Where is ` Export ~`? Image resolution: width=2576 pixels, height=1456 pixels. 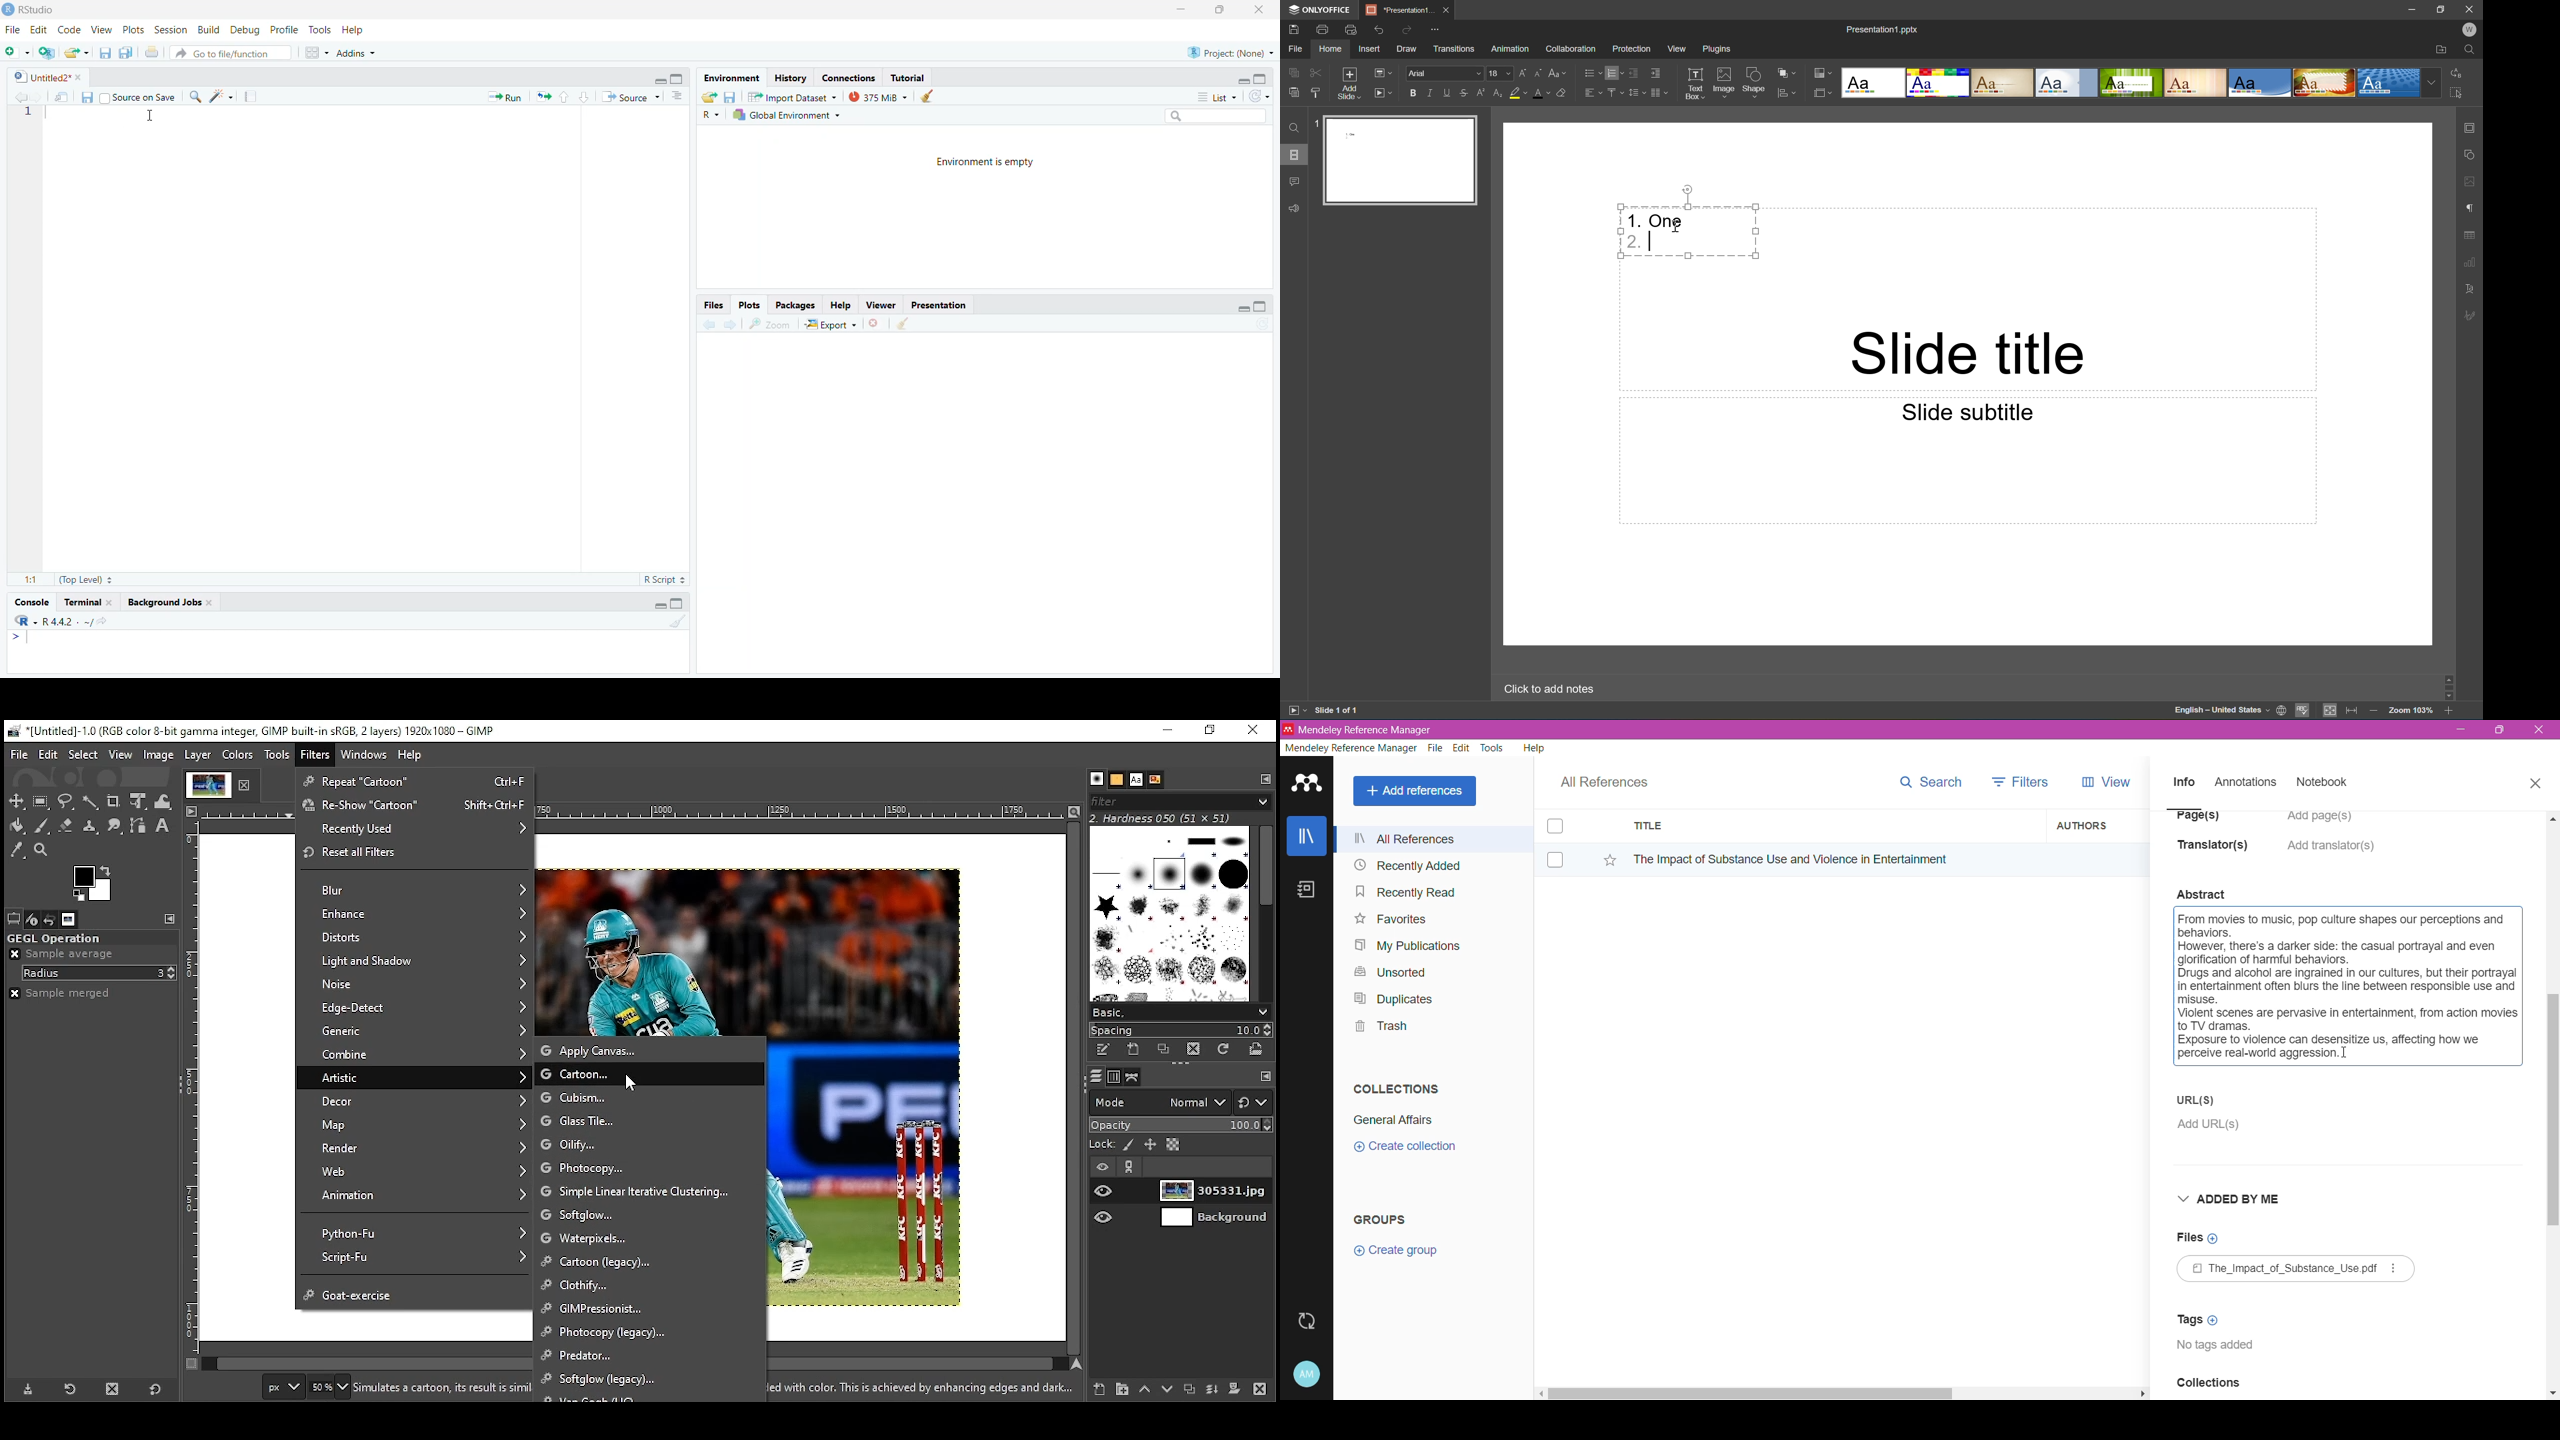
 Export ~ is located at coordinates (831, 325).